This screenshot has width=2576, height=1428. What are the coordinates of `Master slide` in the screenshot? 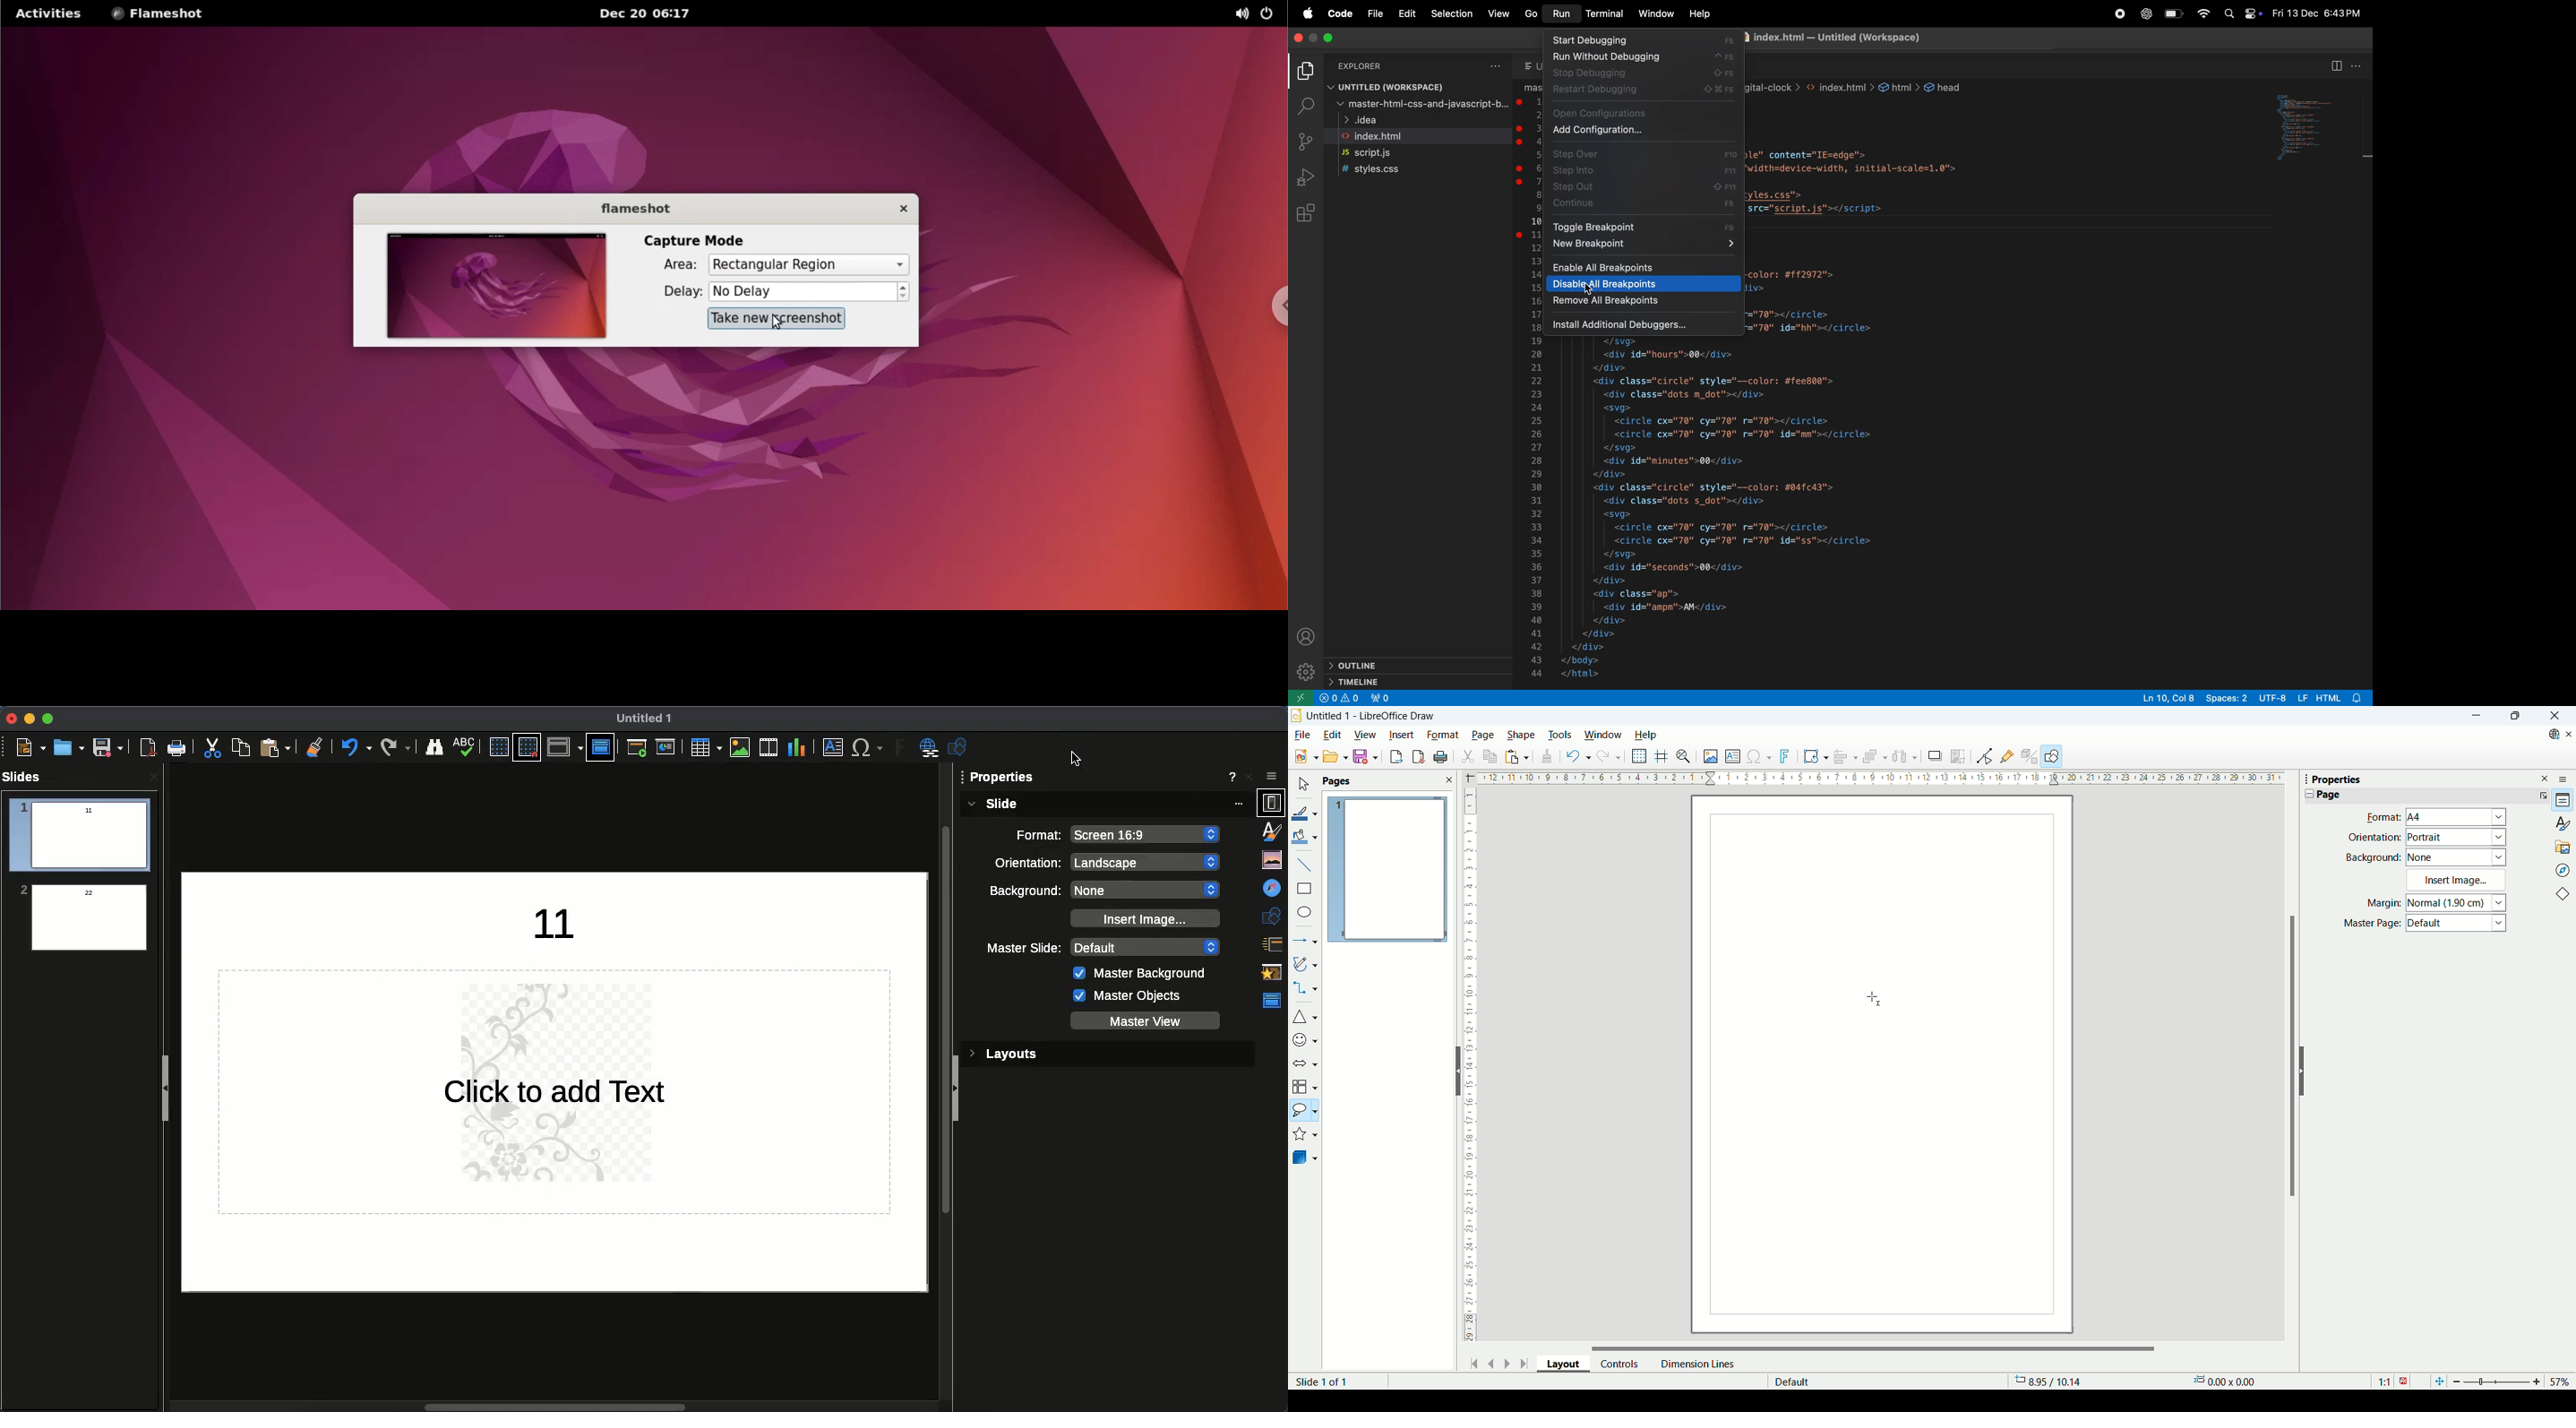 It's located at (1275, 1001).